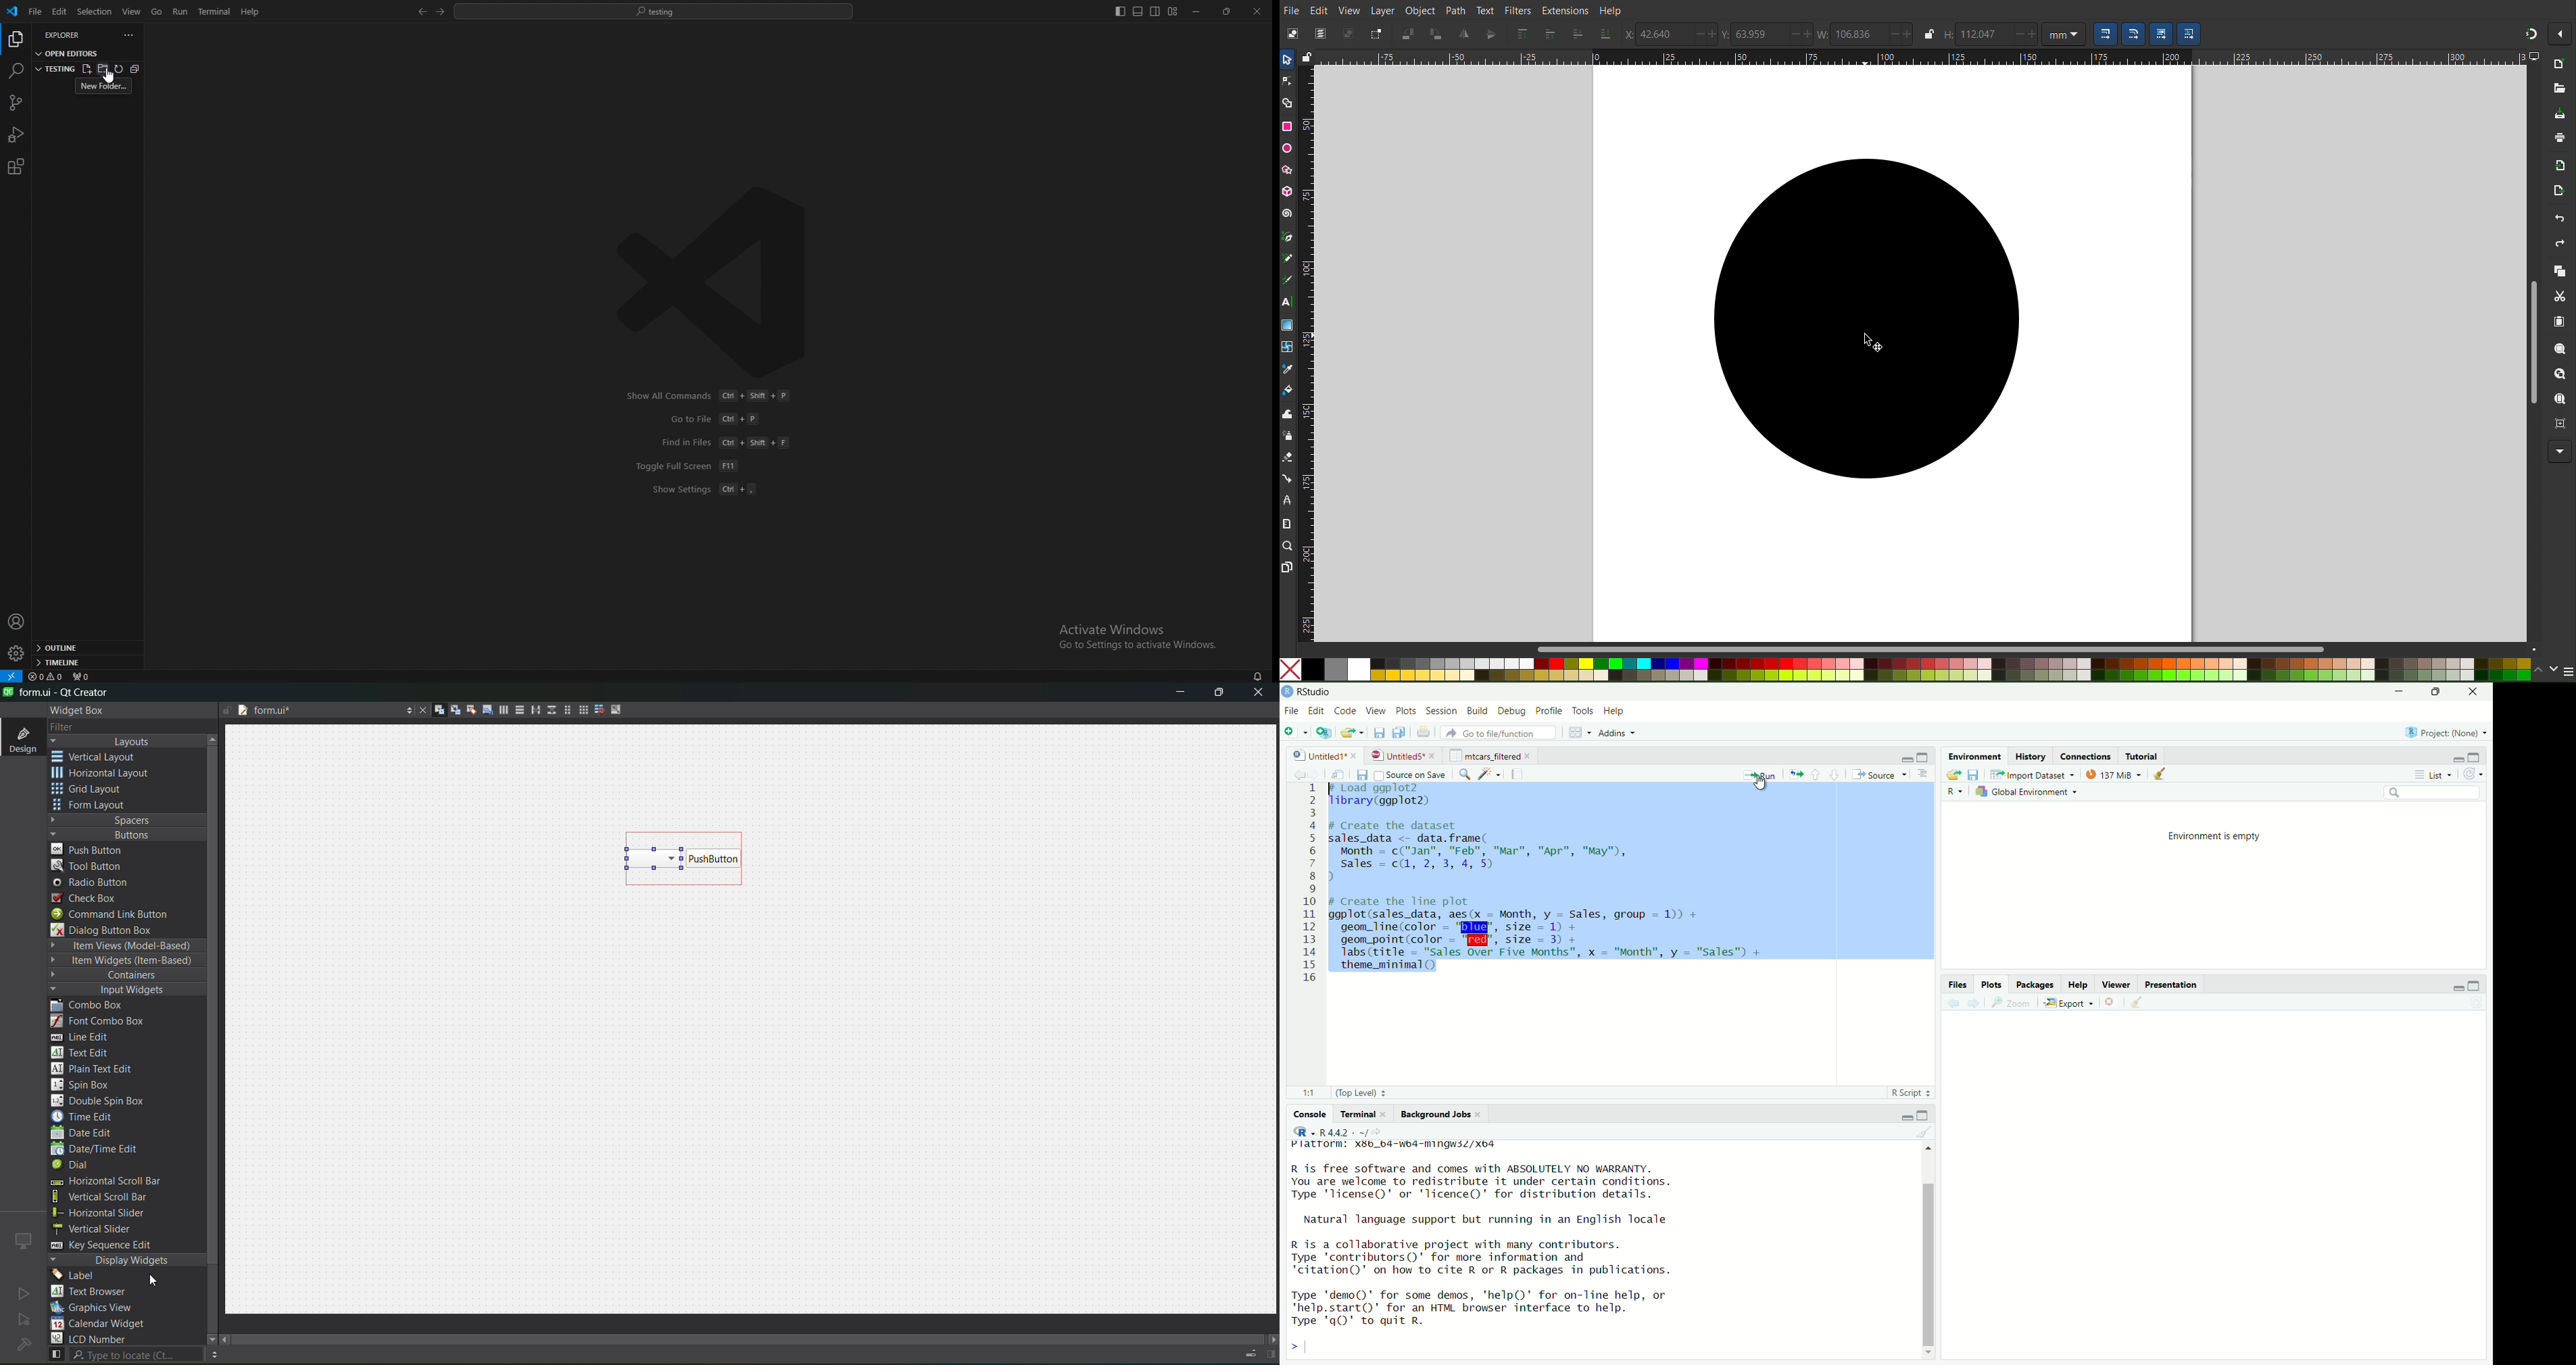 Image resolution: width=2576 pixels, height=1372 pixels. Describe the element at coordinates (75, 1166) in the screenshot. I see `dial` at that location.